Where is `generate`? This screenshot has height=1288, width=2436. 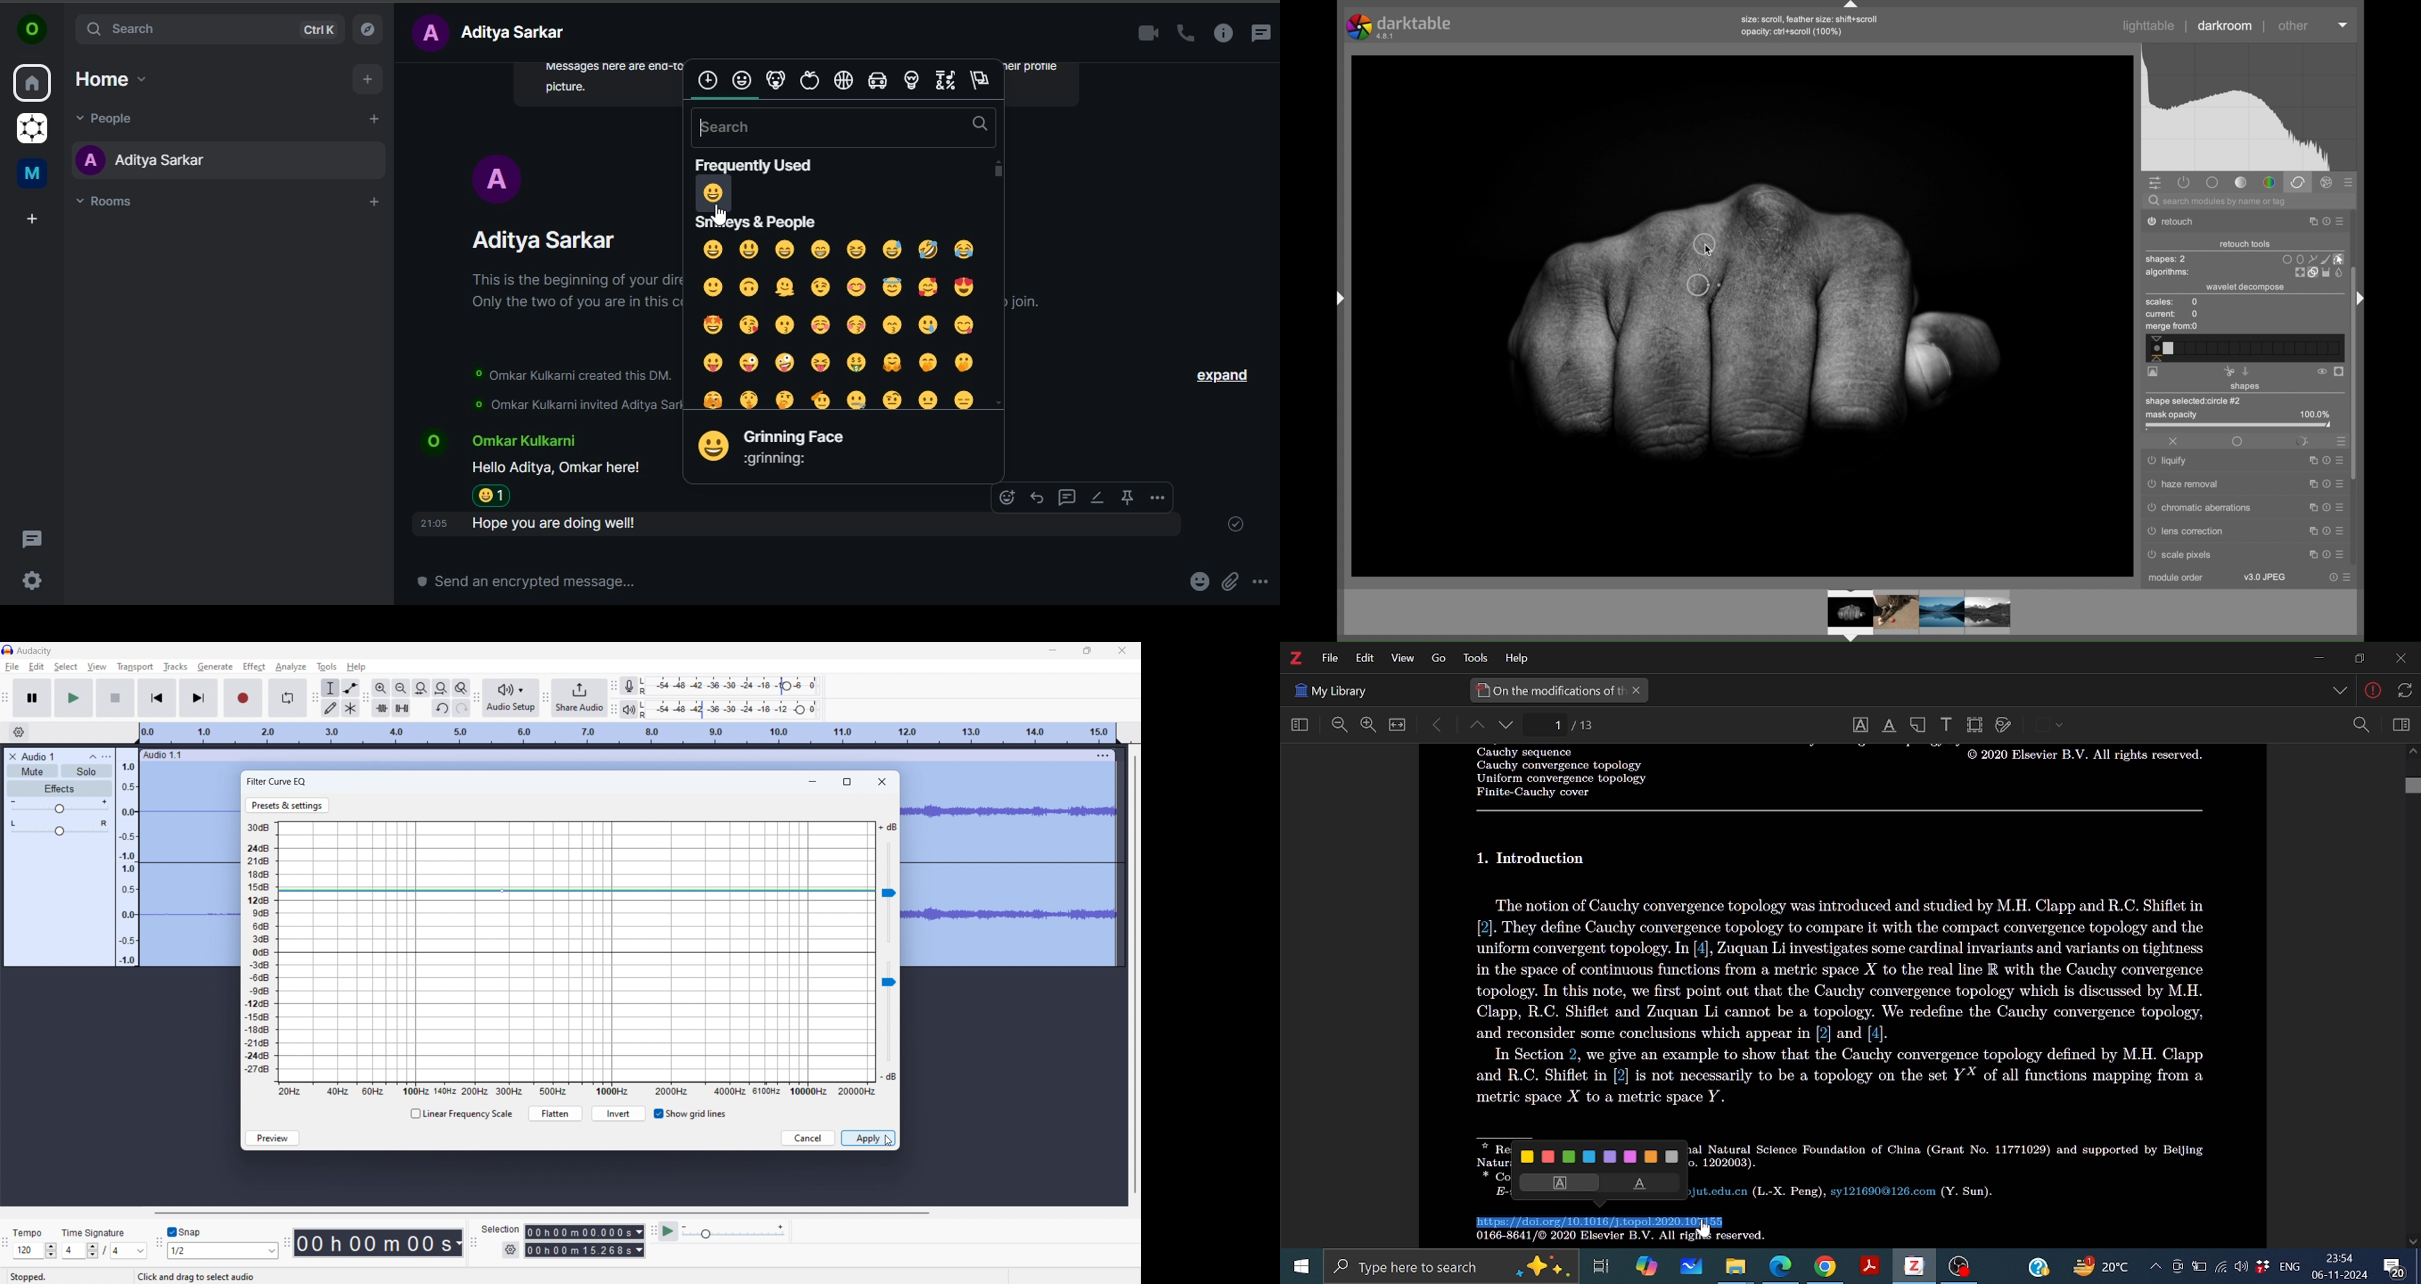 generate is located at coordinates (215, 666).